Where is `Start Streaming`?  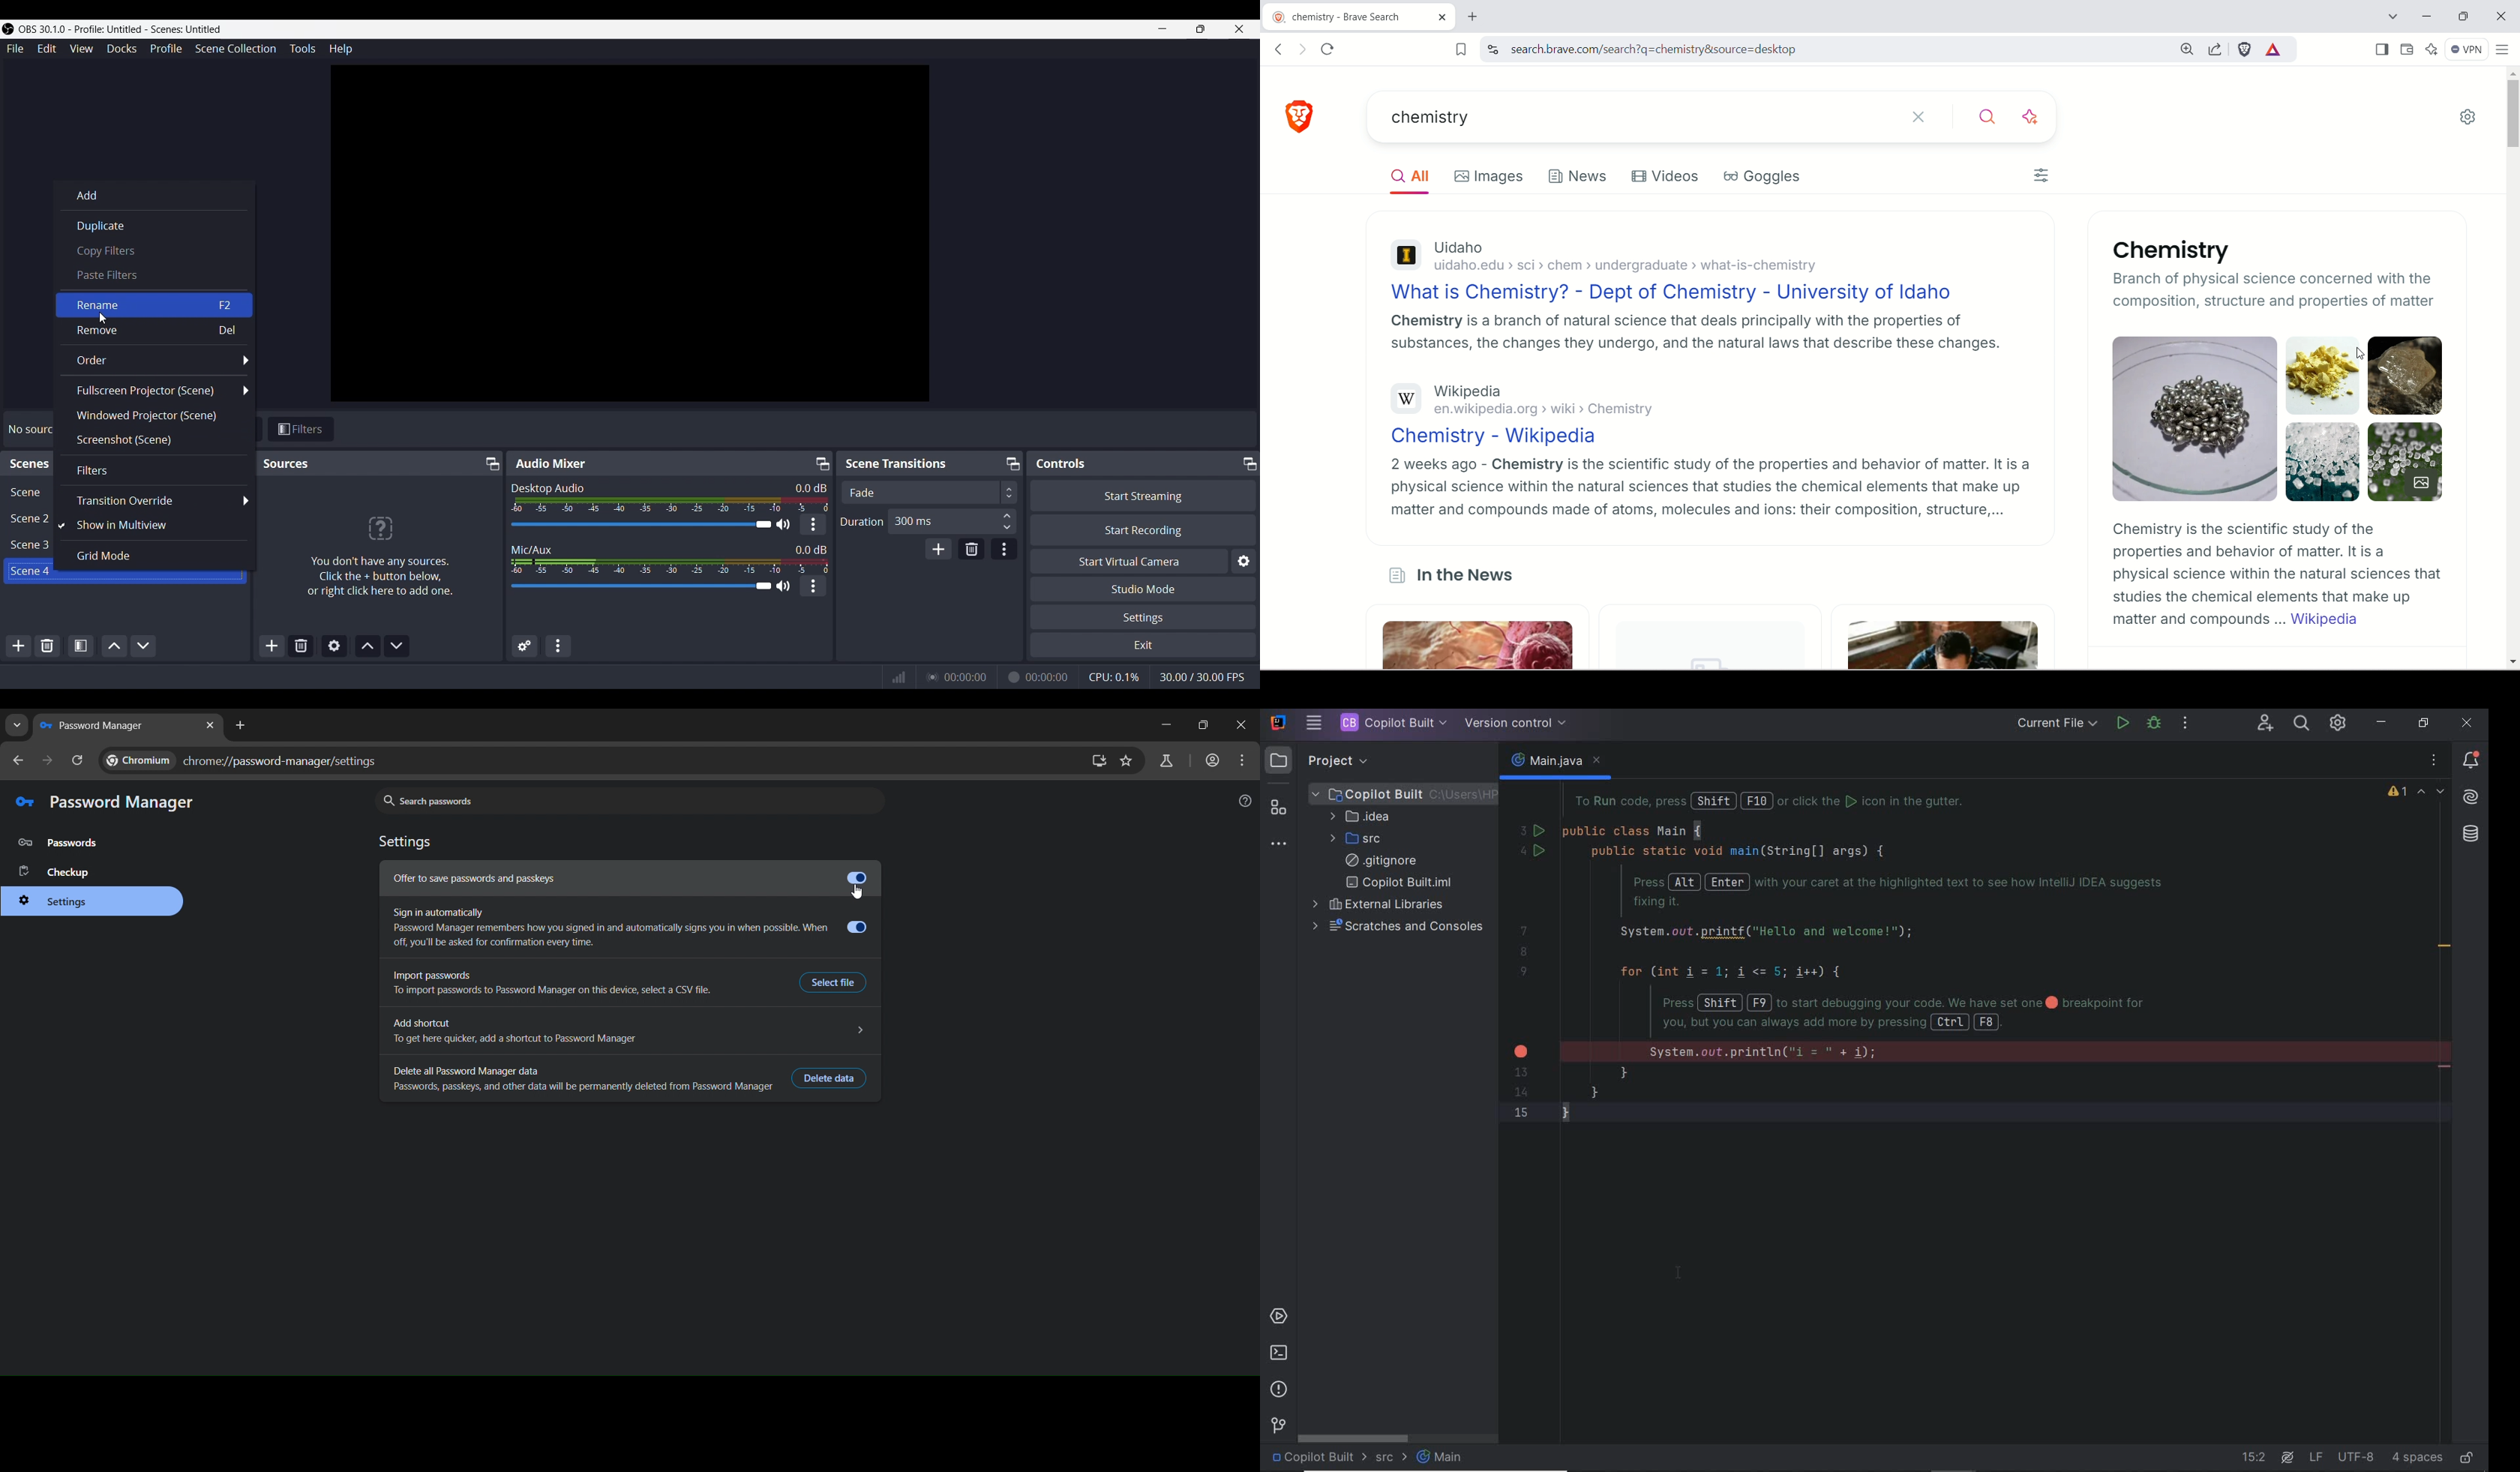
Start Streaming is located at coordinates (1143, 495).